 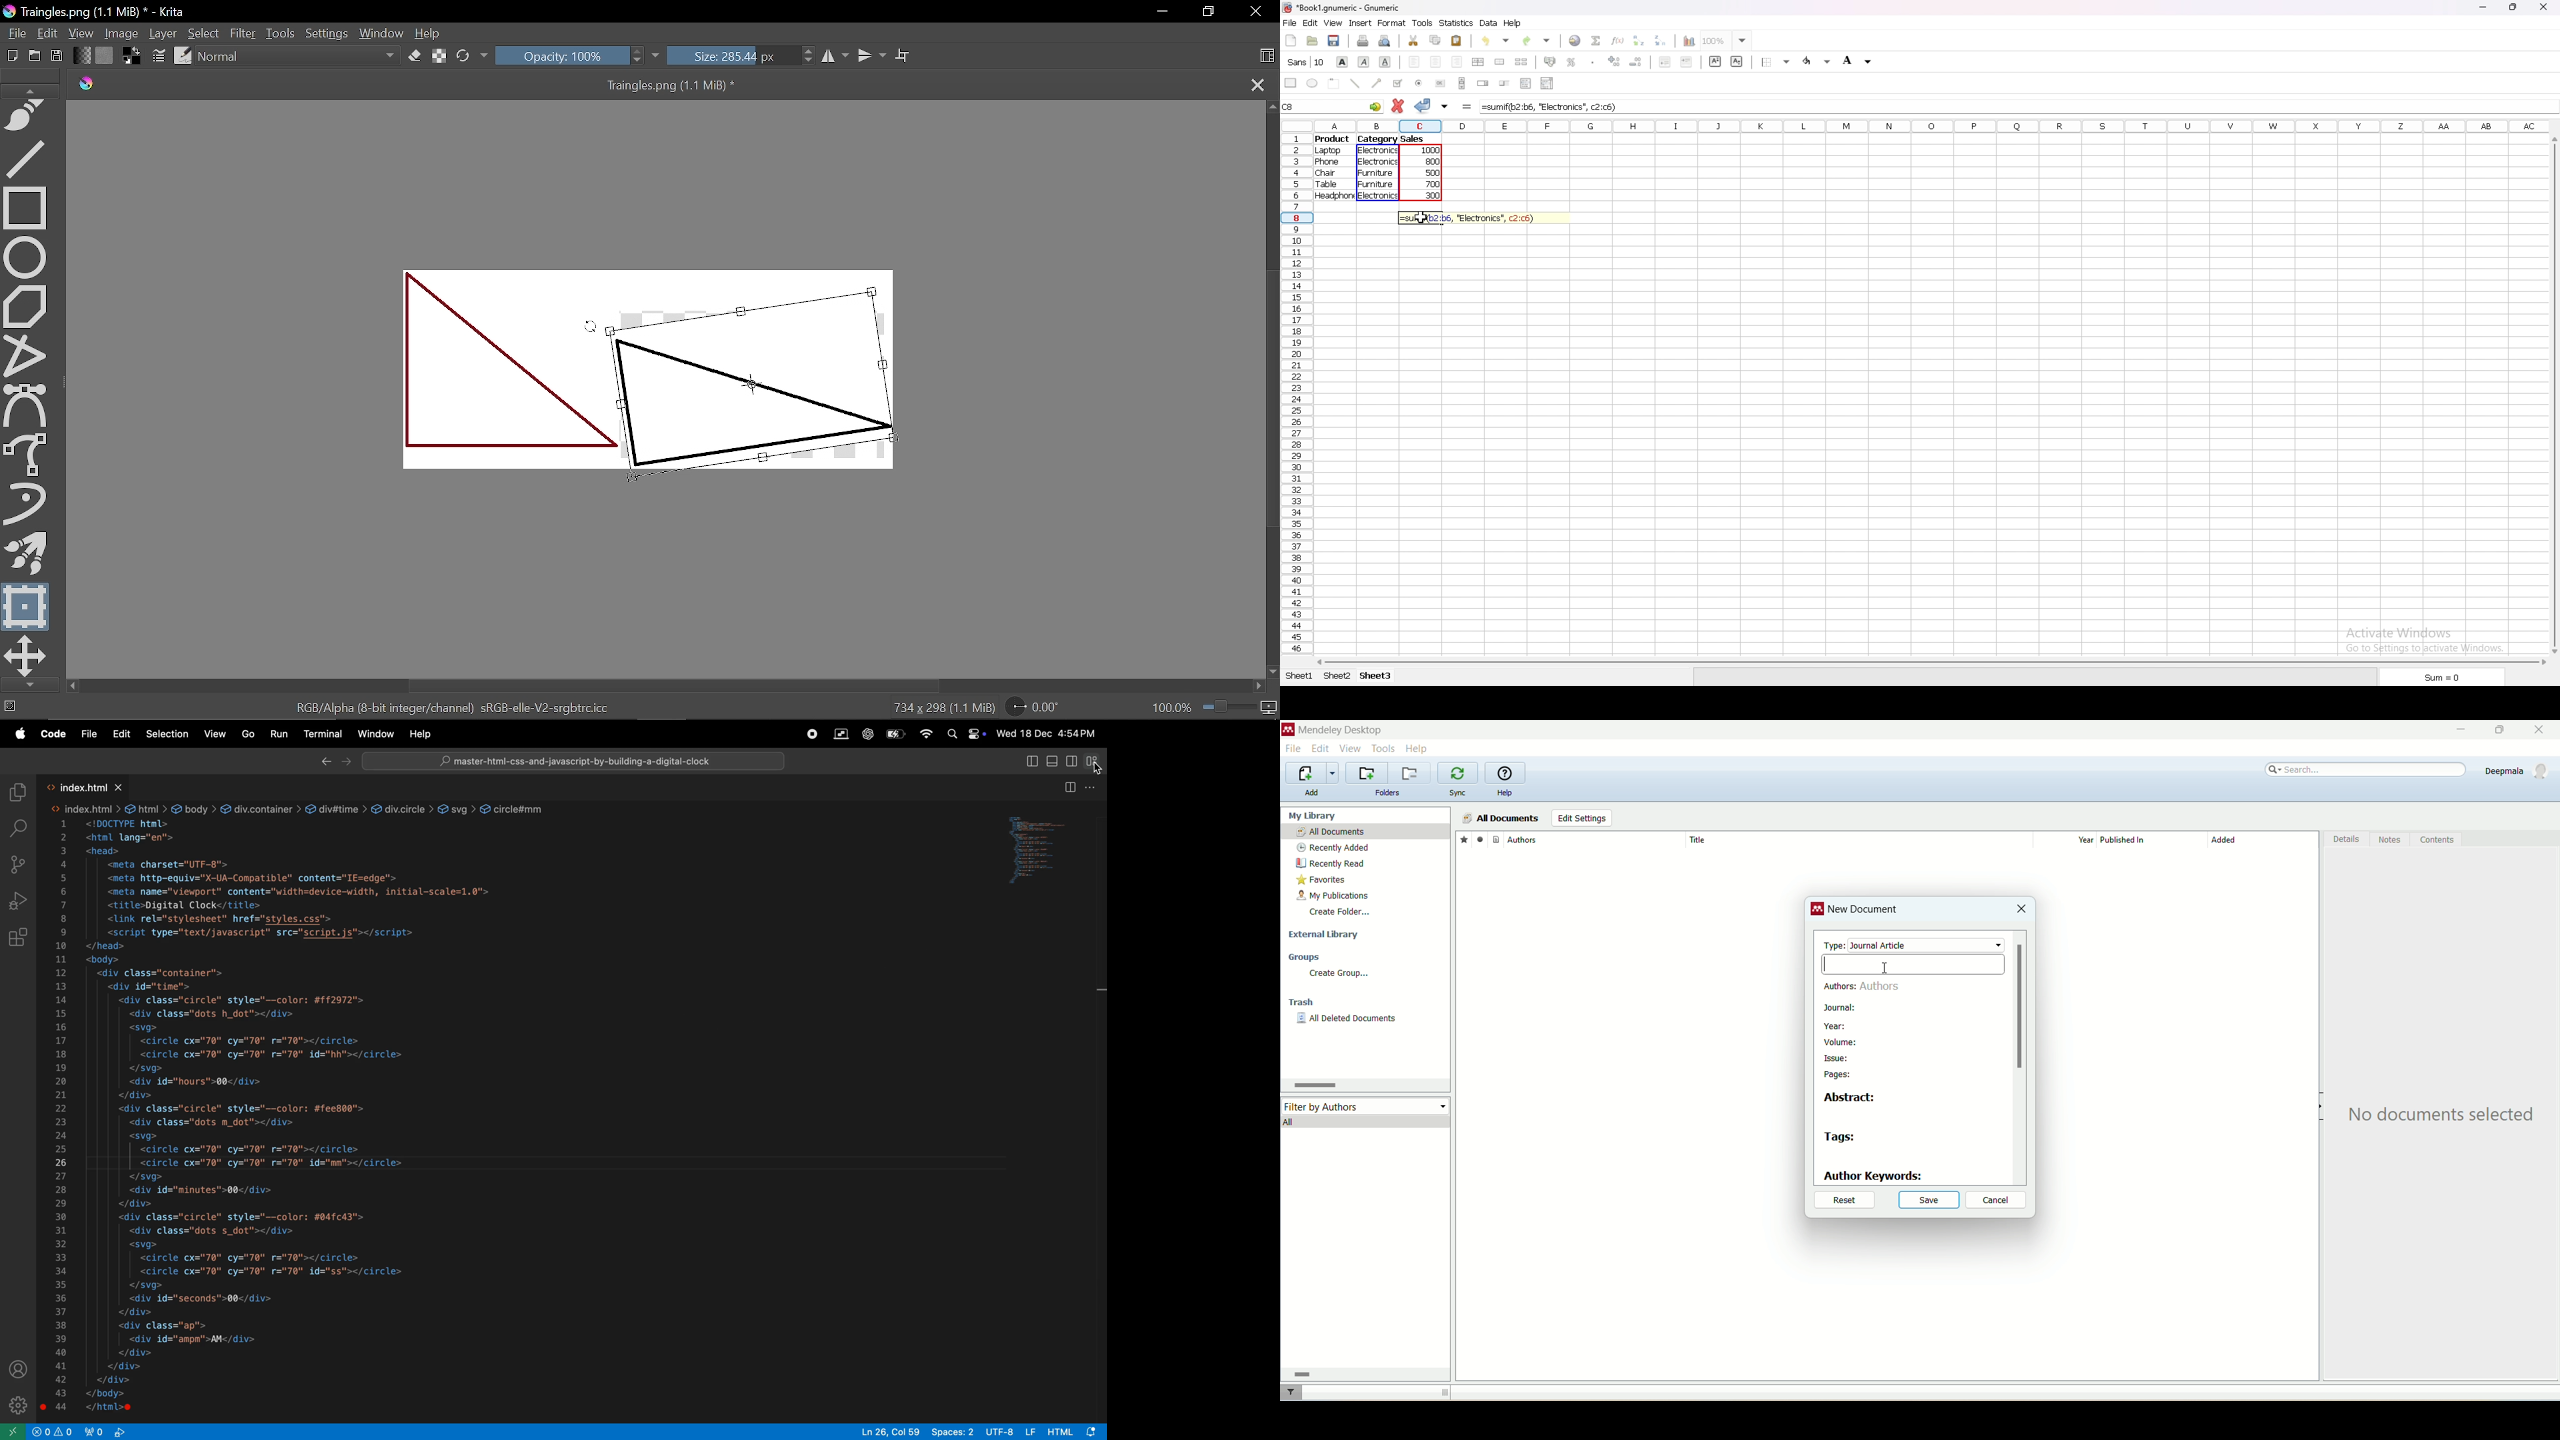 What do you see at coordinates (1319, 749) in the screenshot?
I see `edit` at bounding box center [1319, 749].